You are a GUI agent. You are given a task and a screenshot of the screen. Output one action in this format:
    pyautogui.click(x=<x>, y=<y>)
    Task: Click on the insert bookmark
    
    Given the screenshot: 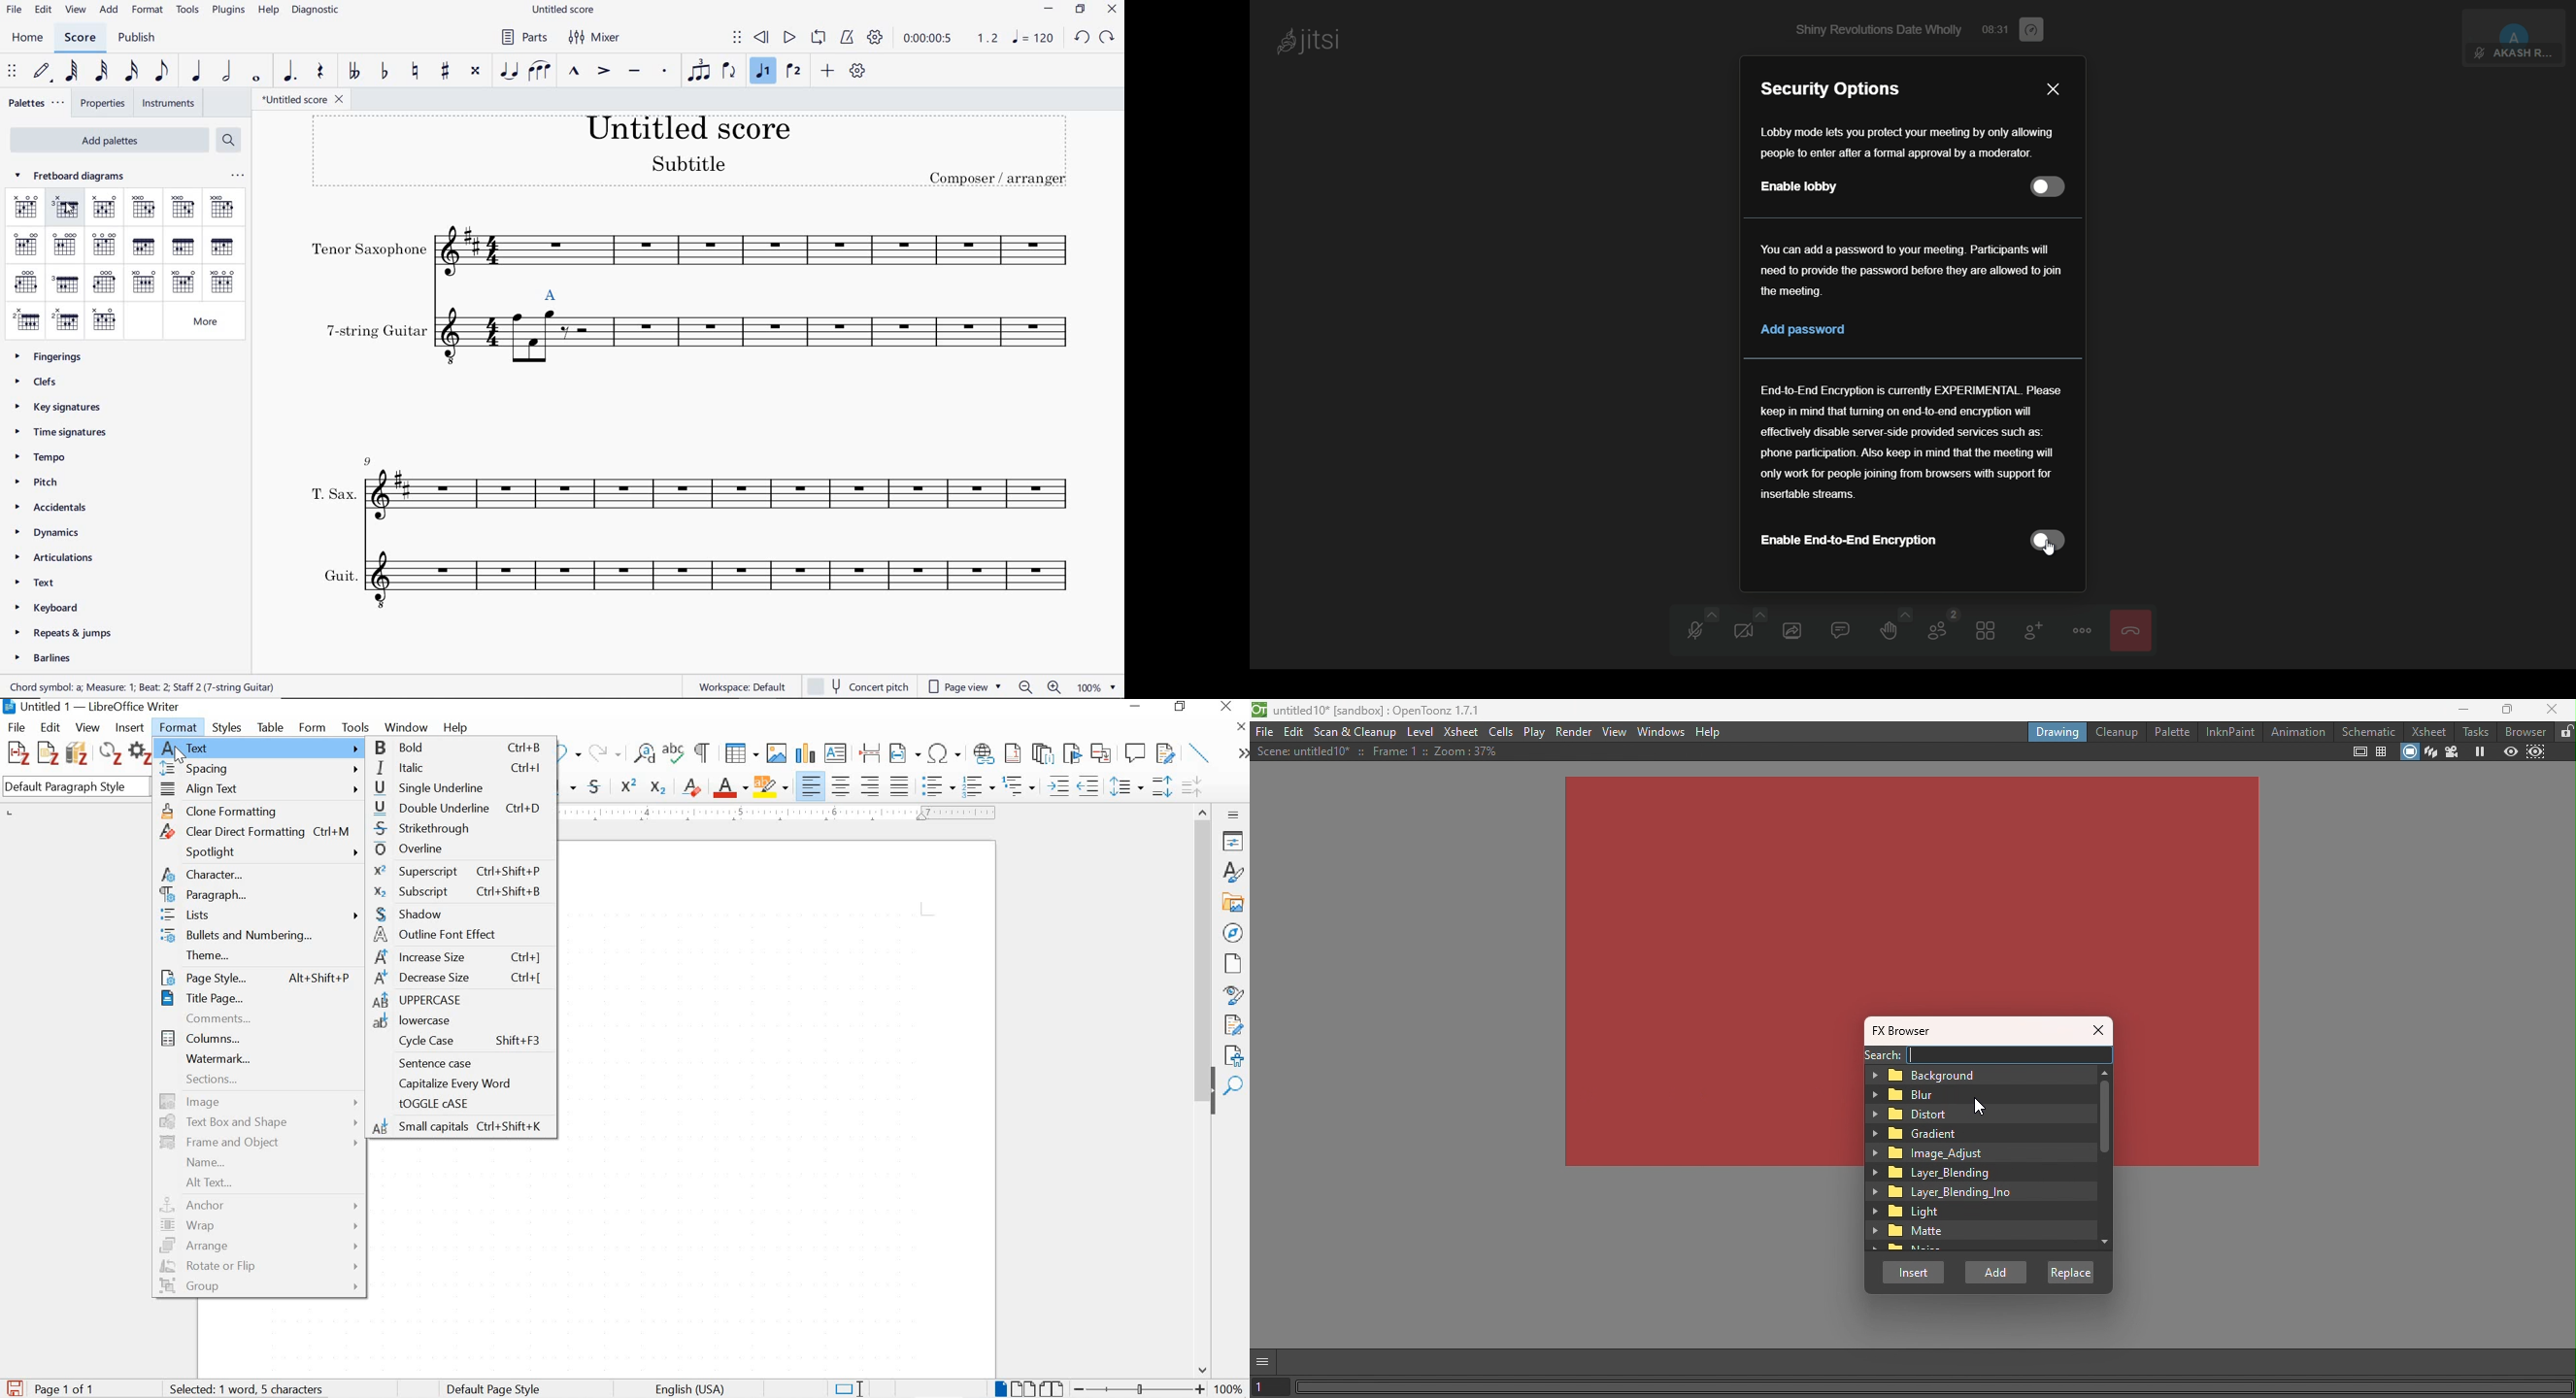 What is the action you would take?
    pyautogui.click(x=1071, y=753)
    